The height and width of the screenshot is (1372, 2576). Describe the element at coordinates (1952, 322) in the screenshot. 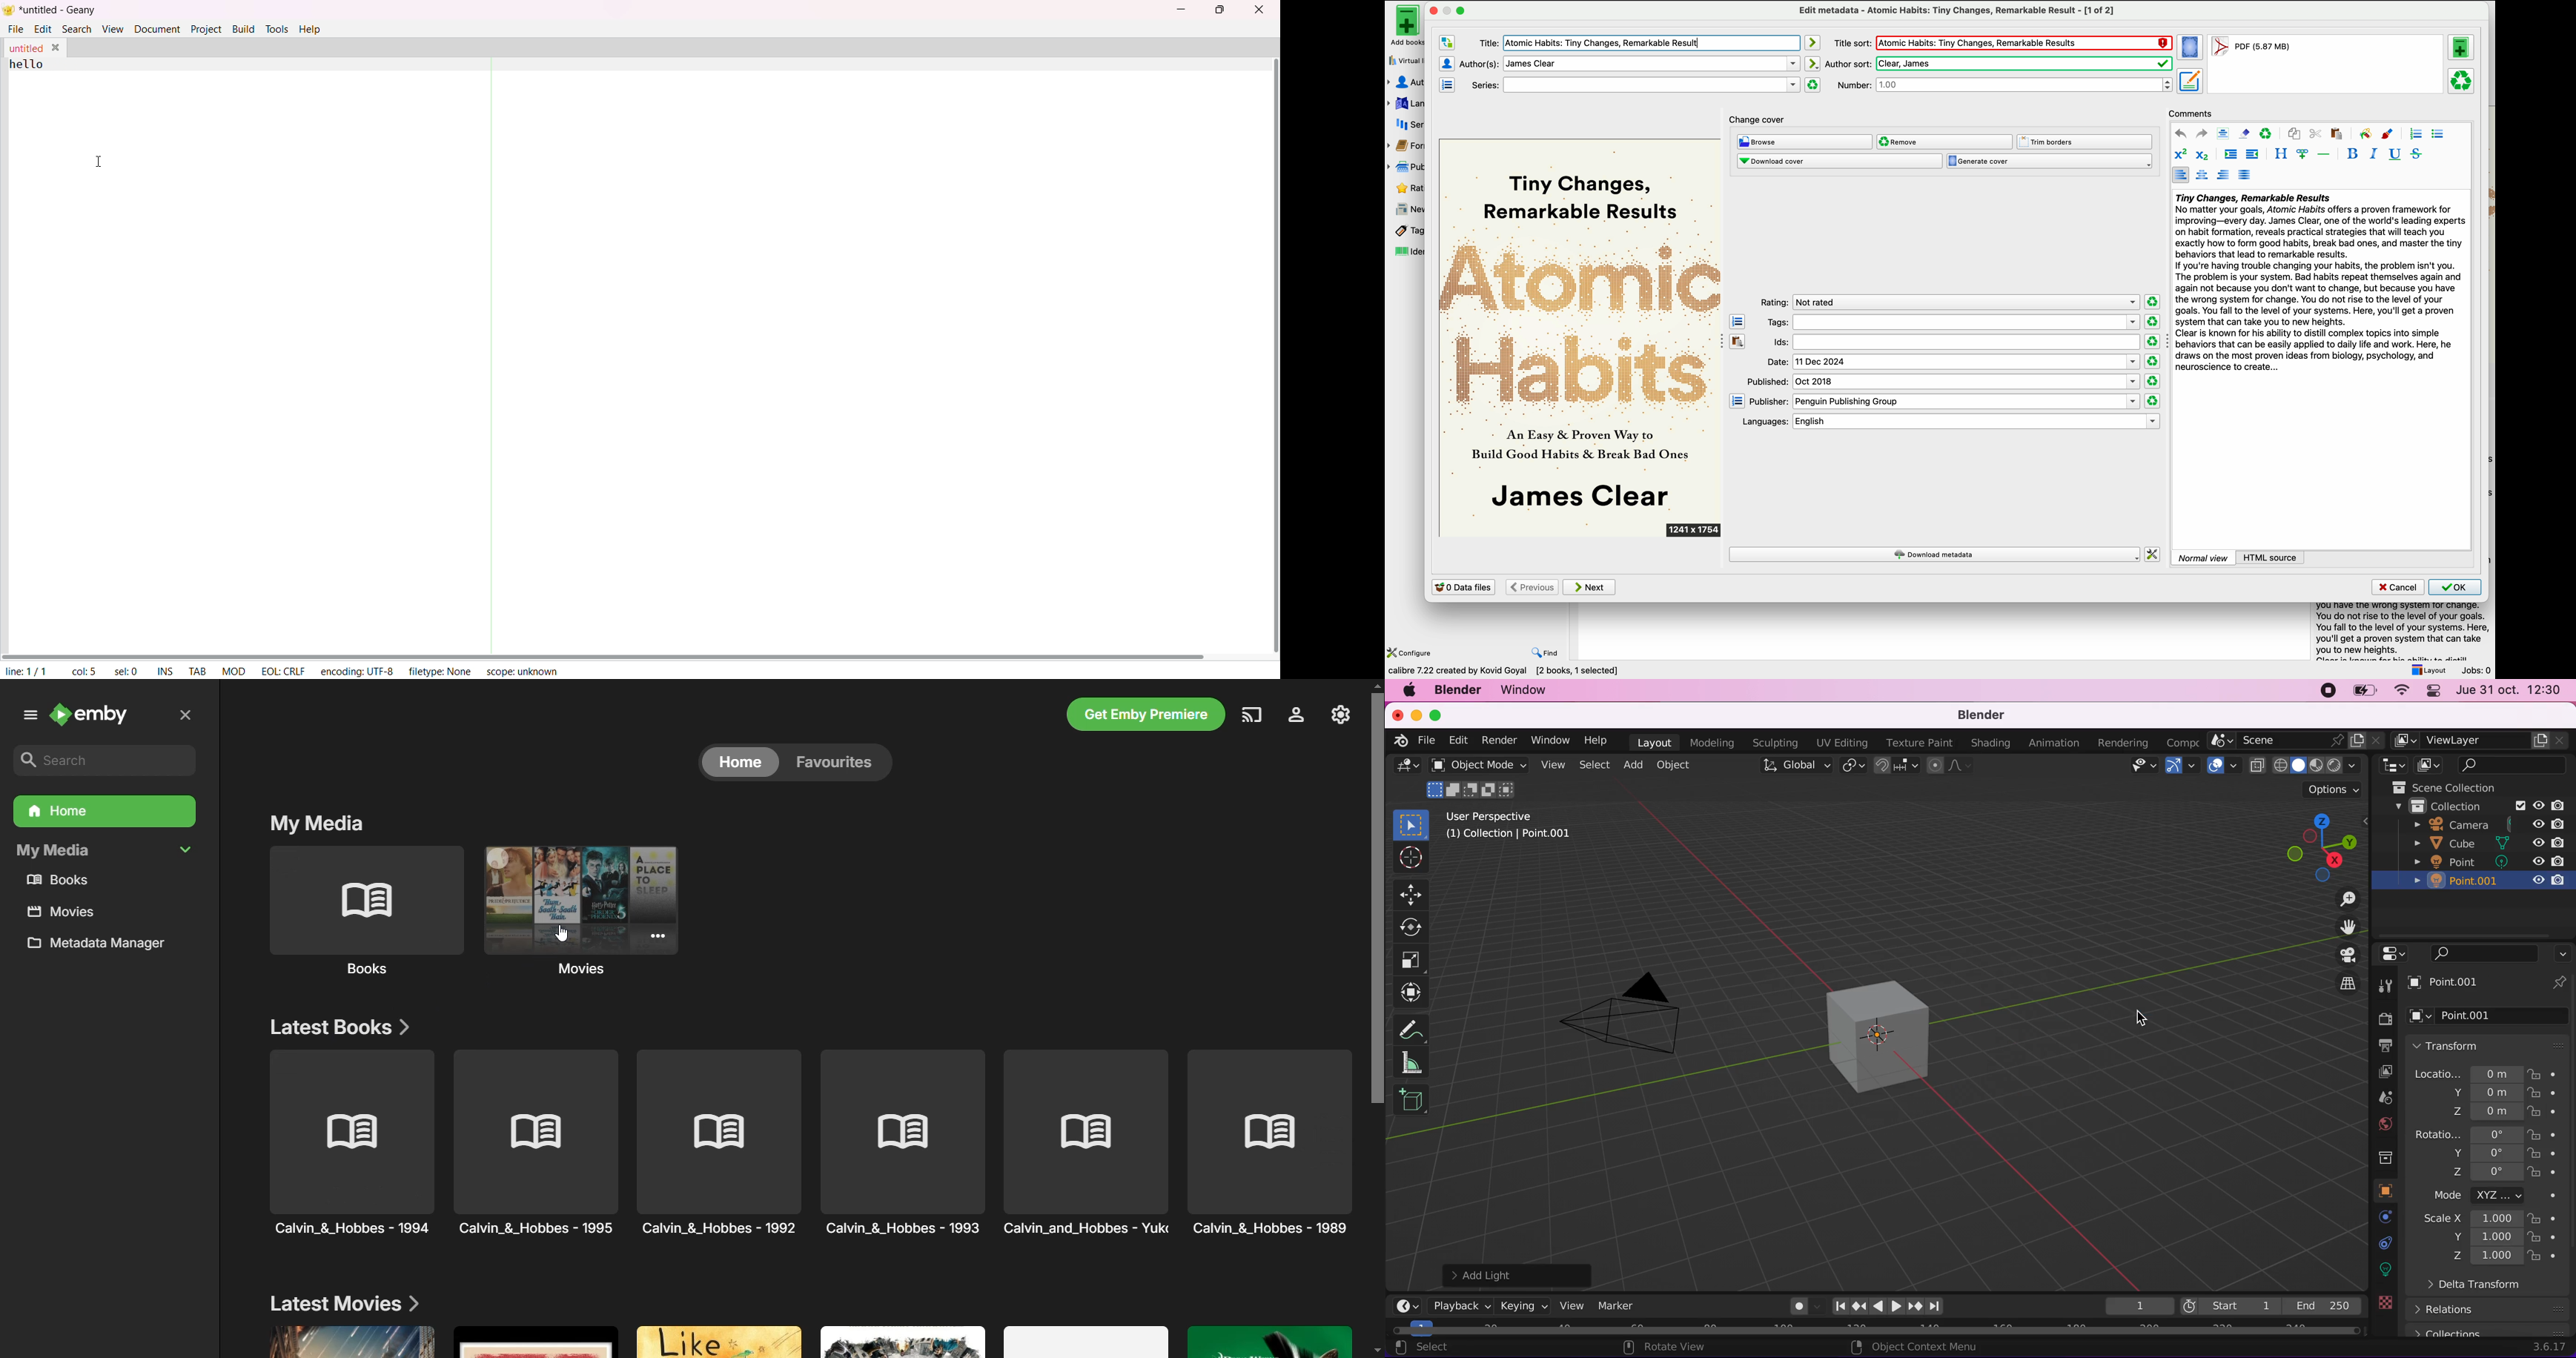

I see `tags` at that location.